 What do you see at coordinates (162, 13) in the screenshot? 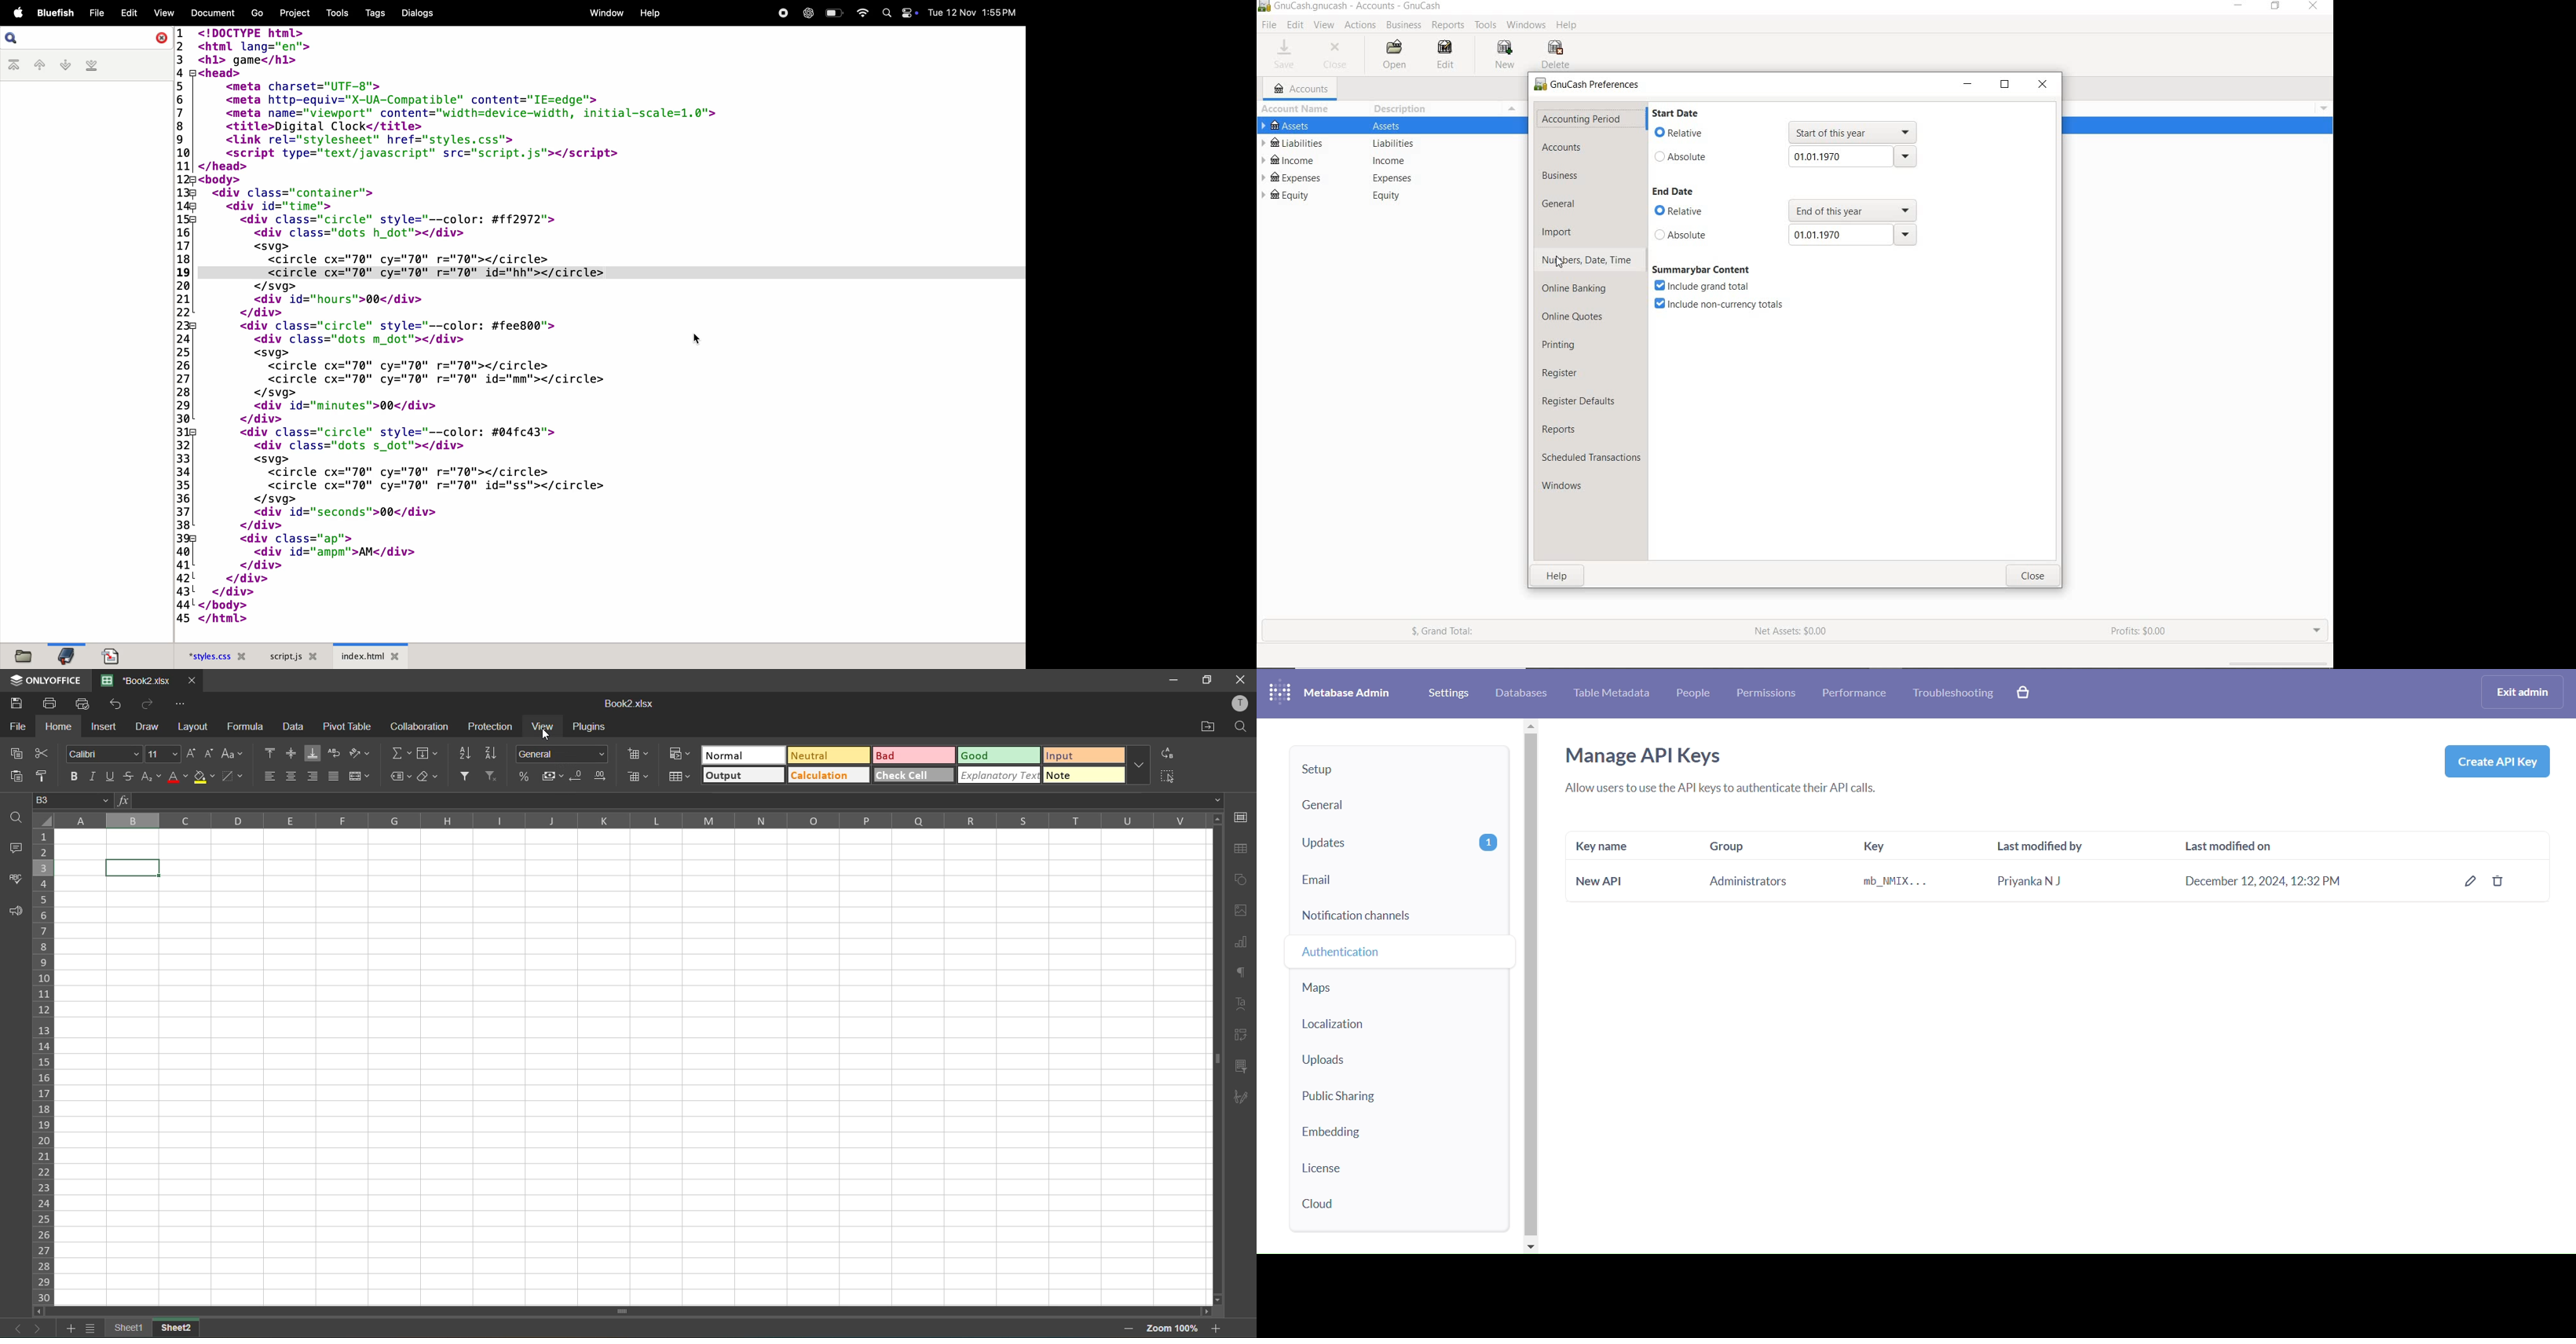
I see `view` at bounding box center [162, 13].